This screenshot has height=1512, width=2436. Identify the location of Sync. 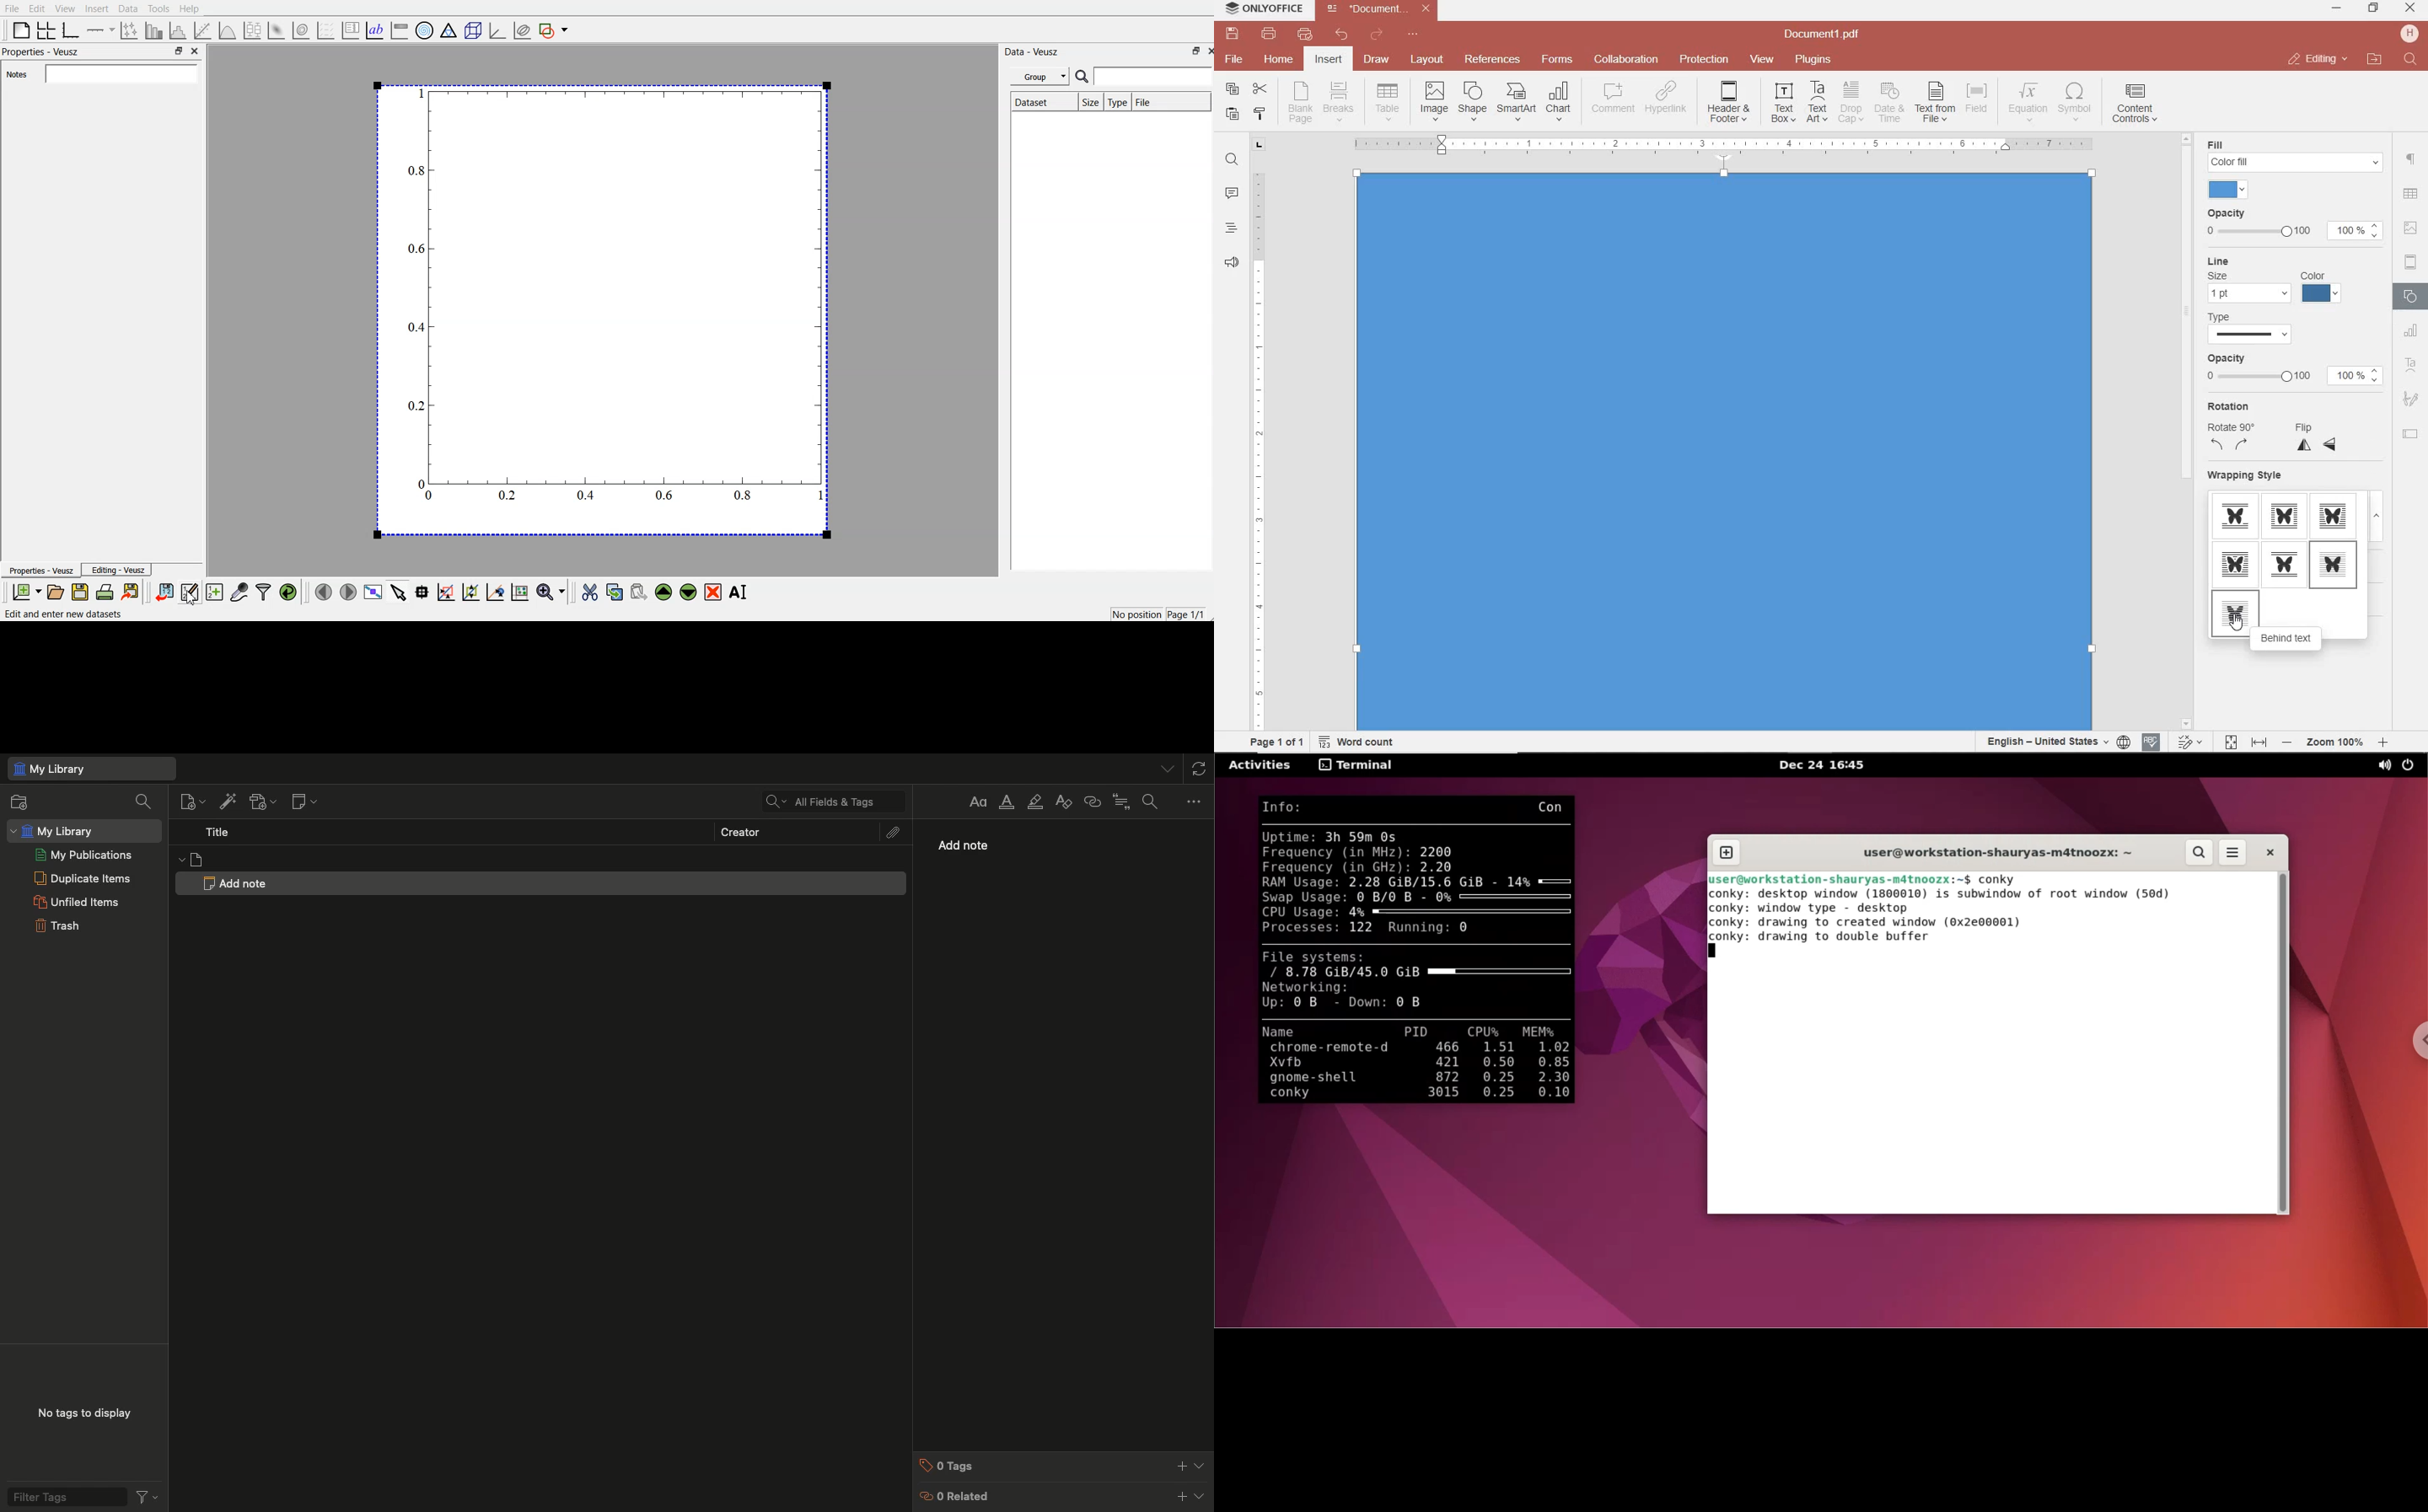
(1201, 766).